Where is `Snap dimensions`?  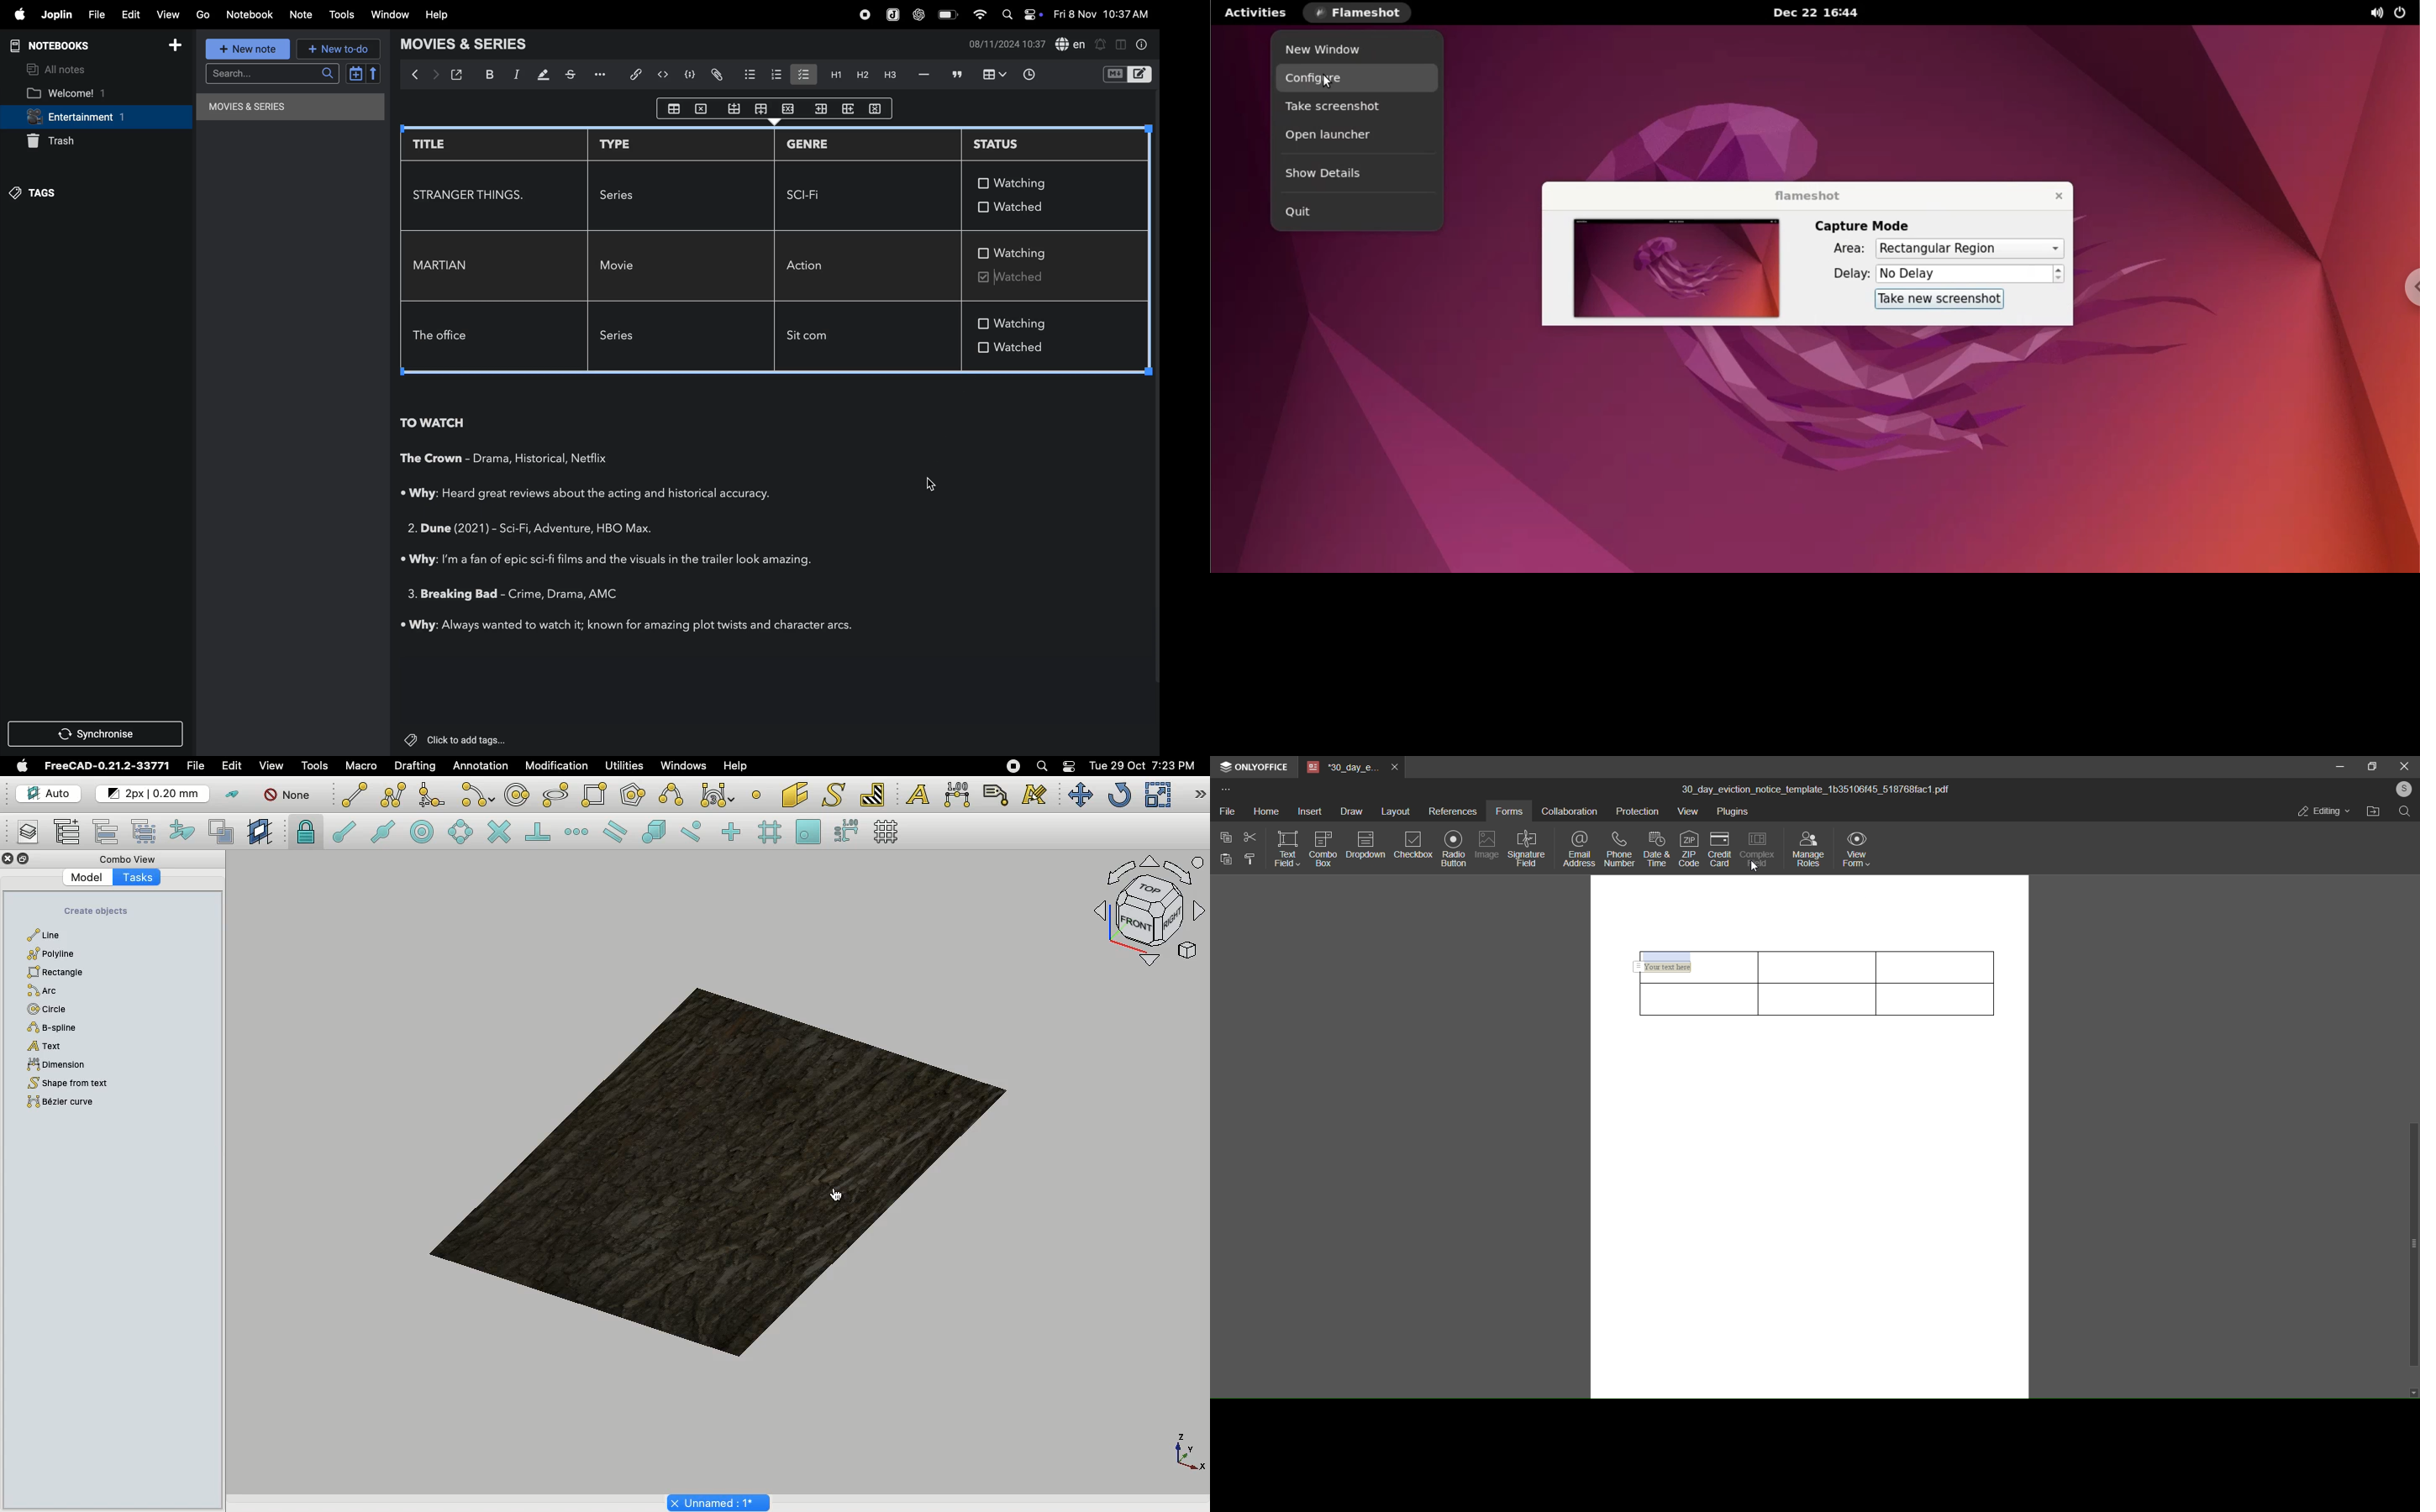
Snap dimensions is located at coordinates (844, 831).